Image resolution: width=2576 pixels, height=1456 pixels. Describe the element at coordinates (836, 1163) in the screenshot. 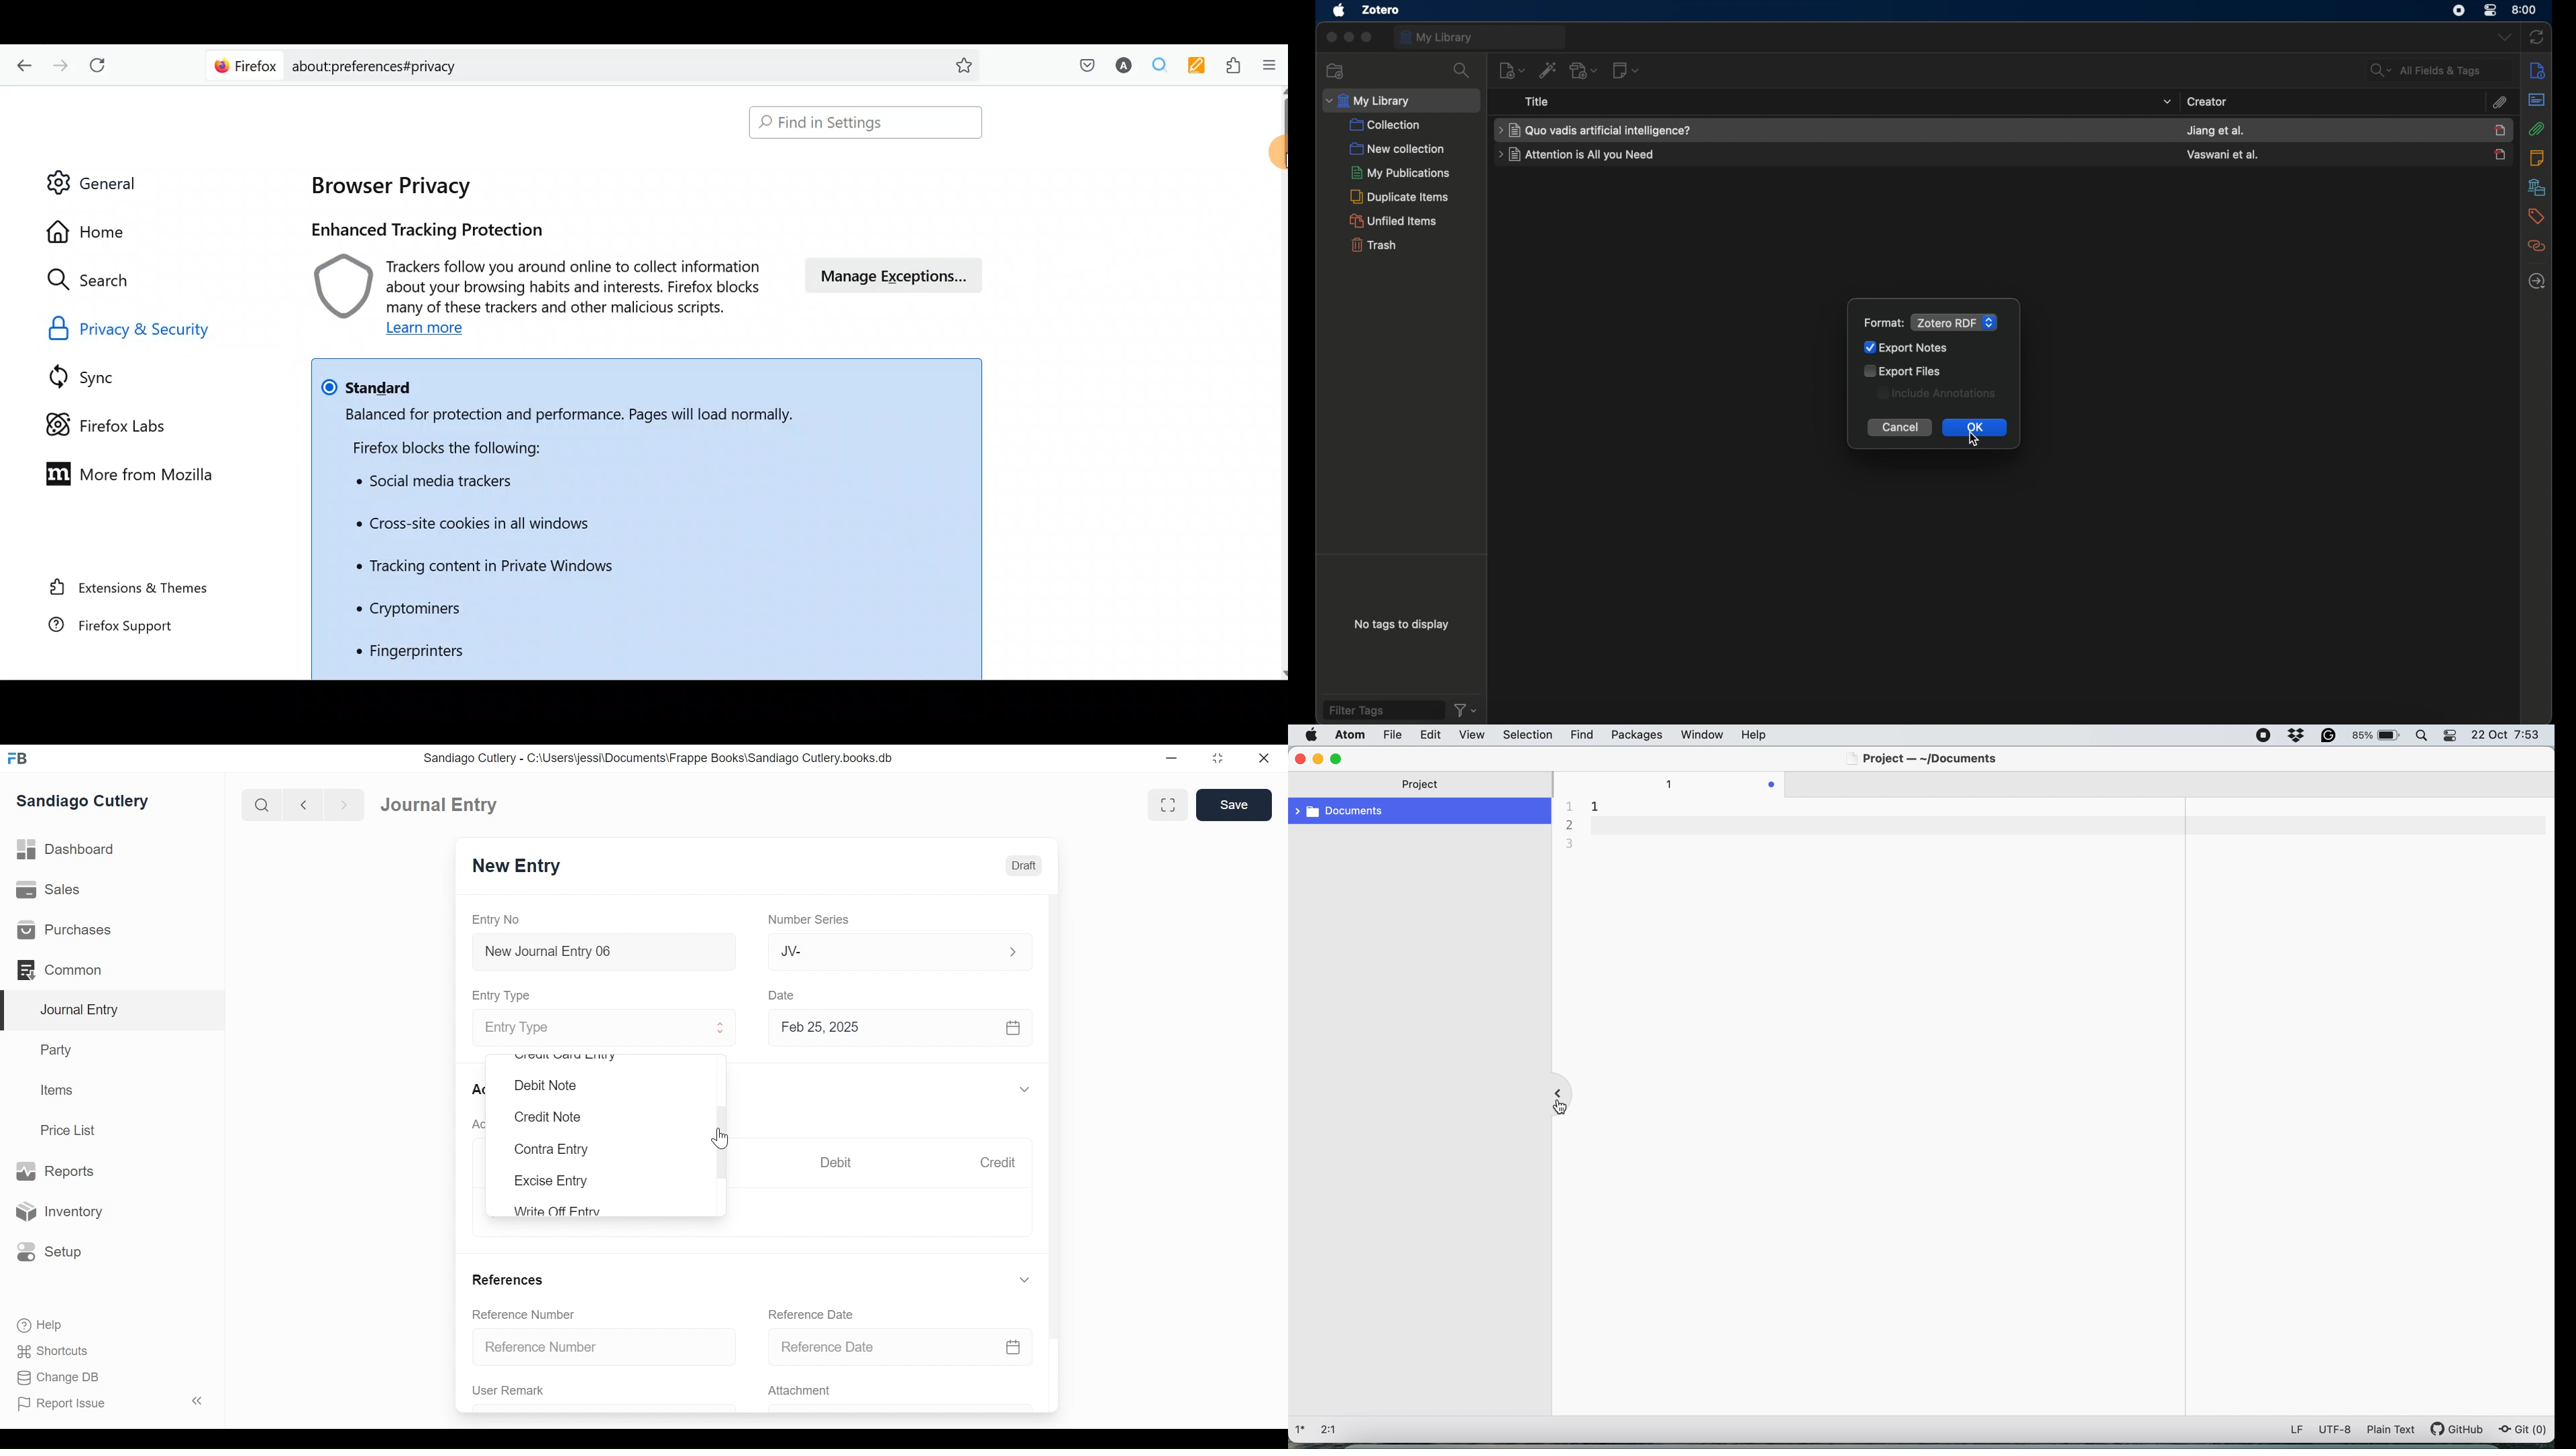

I see `Debit` at that location.